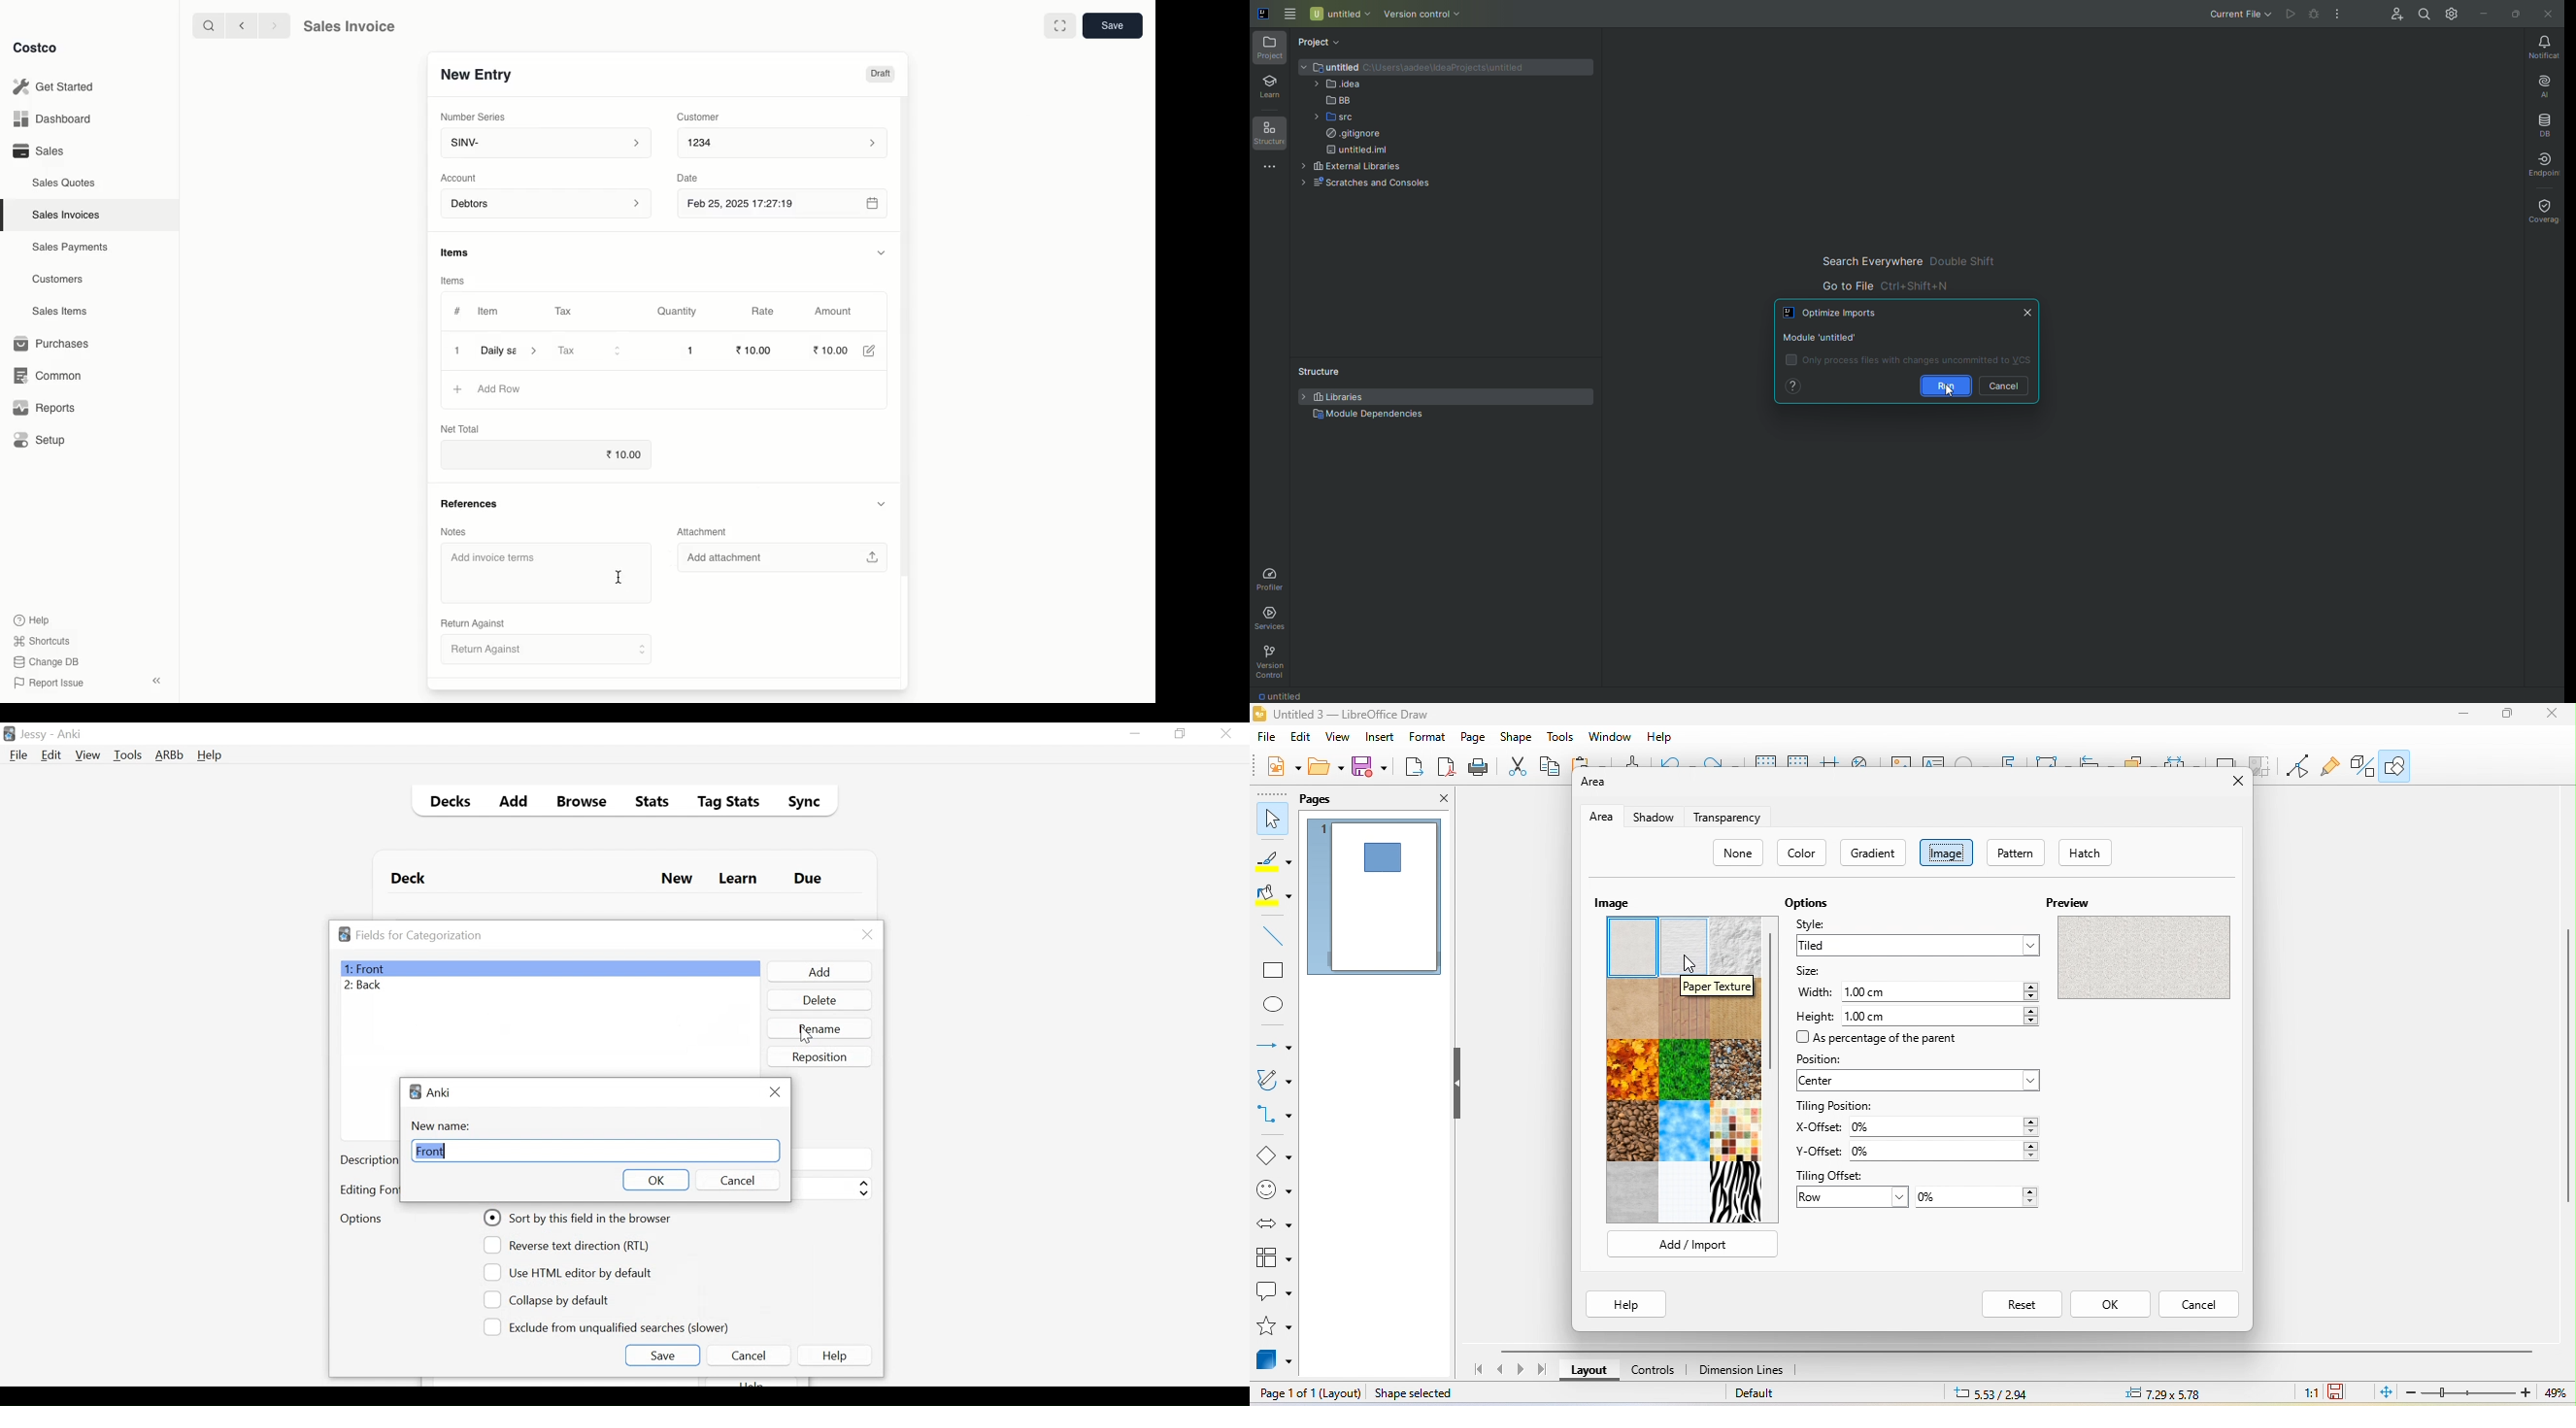 This screenshot has width=2576, height=1428. Describe the element at coordinates (457, 311) in the screenshot. I see `#` at that location.